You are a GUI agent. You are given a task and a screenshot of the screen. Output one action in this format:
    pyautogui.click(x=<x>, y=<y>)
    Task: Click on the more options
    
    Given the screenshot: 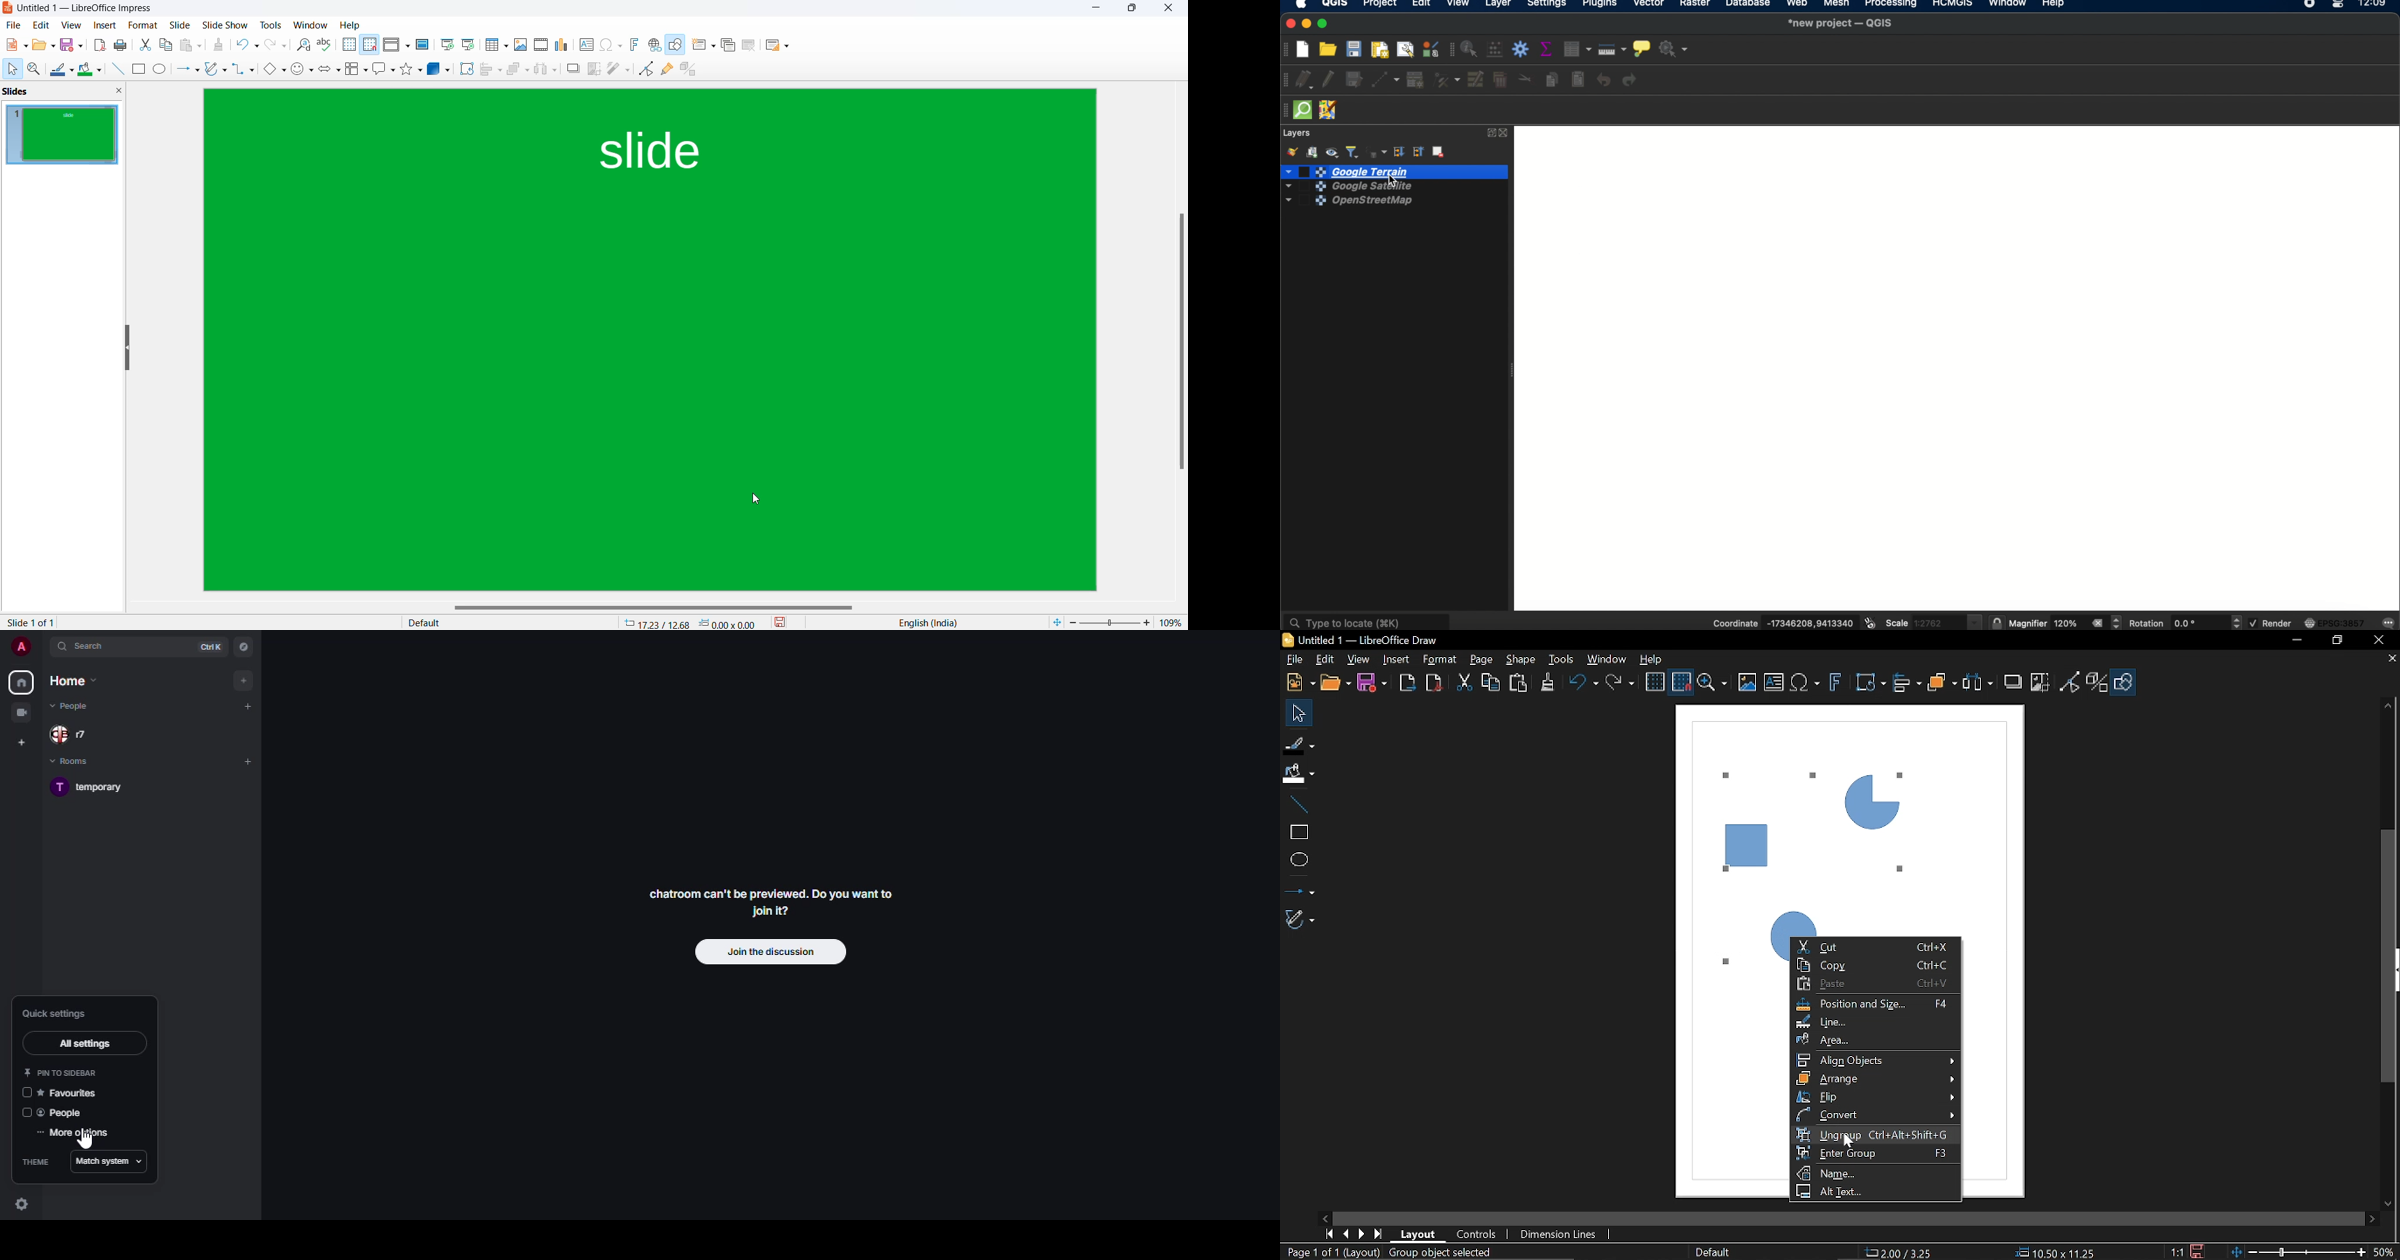 What is the action you would take?
    pyautogui.click(x=82, y=1133)
    